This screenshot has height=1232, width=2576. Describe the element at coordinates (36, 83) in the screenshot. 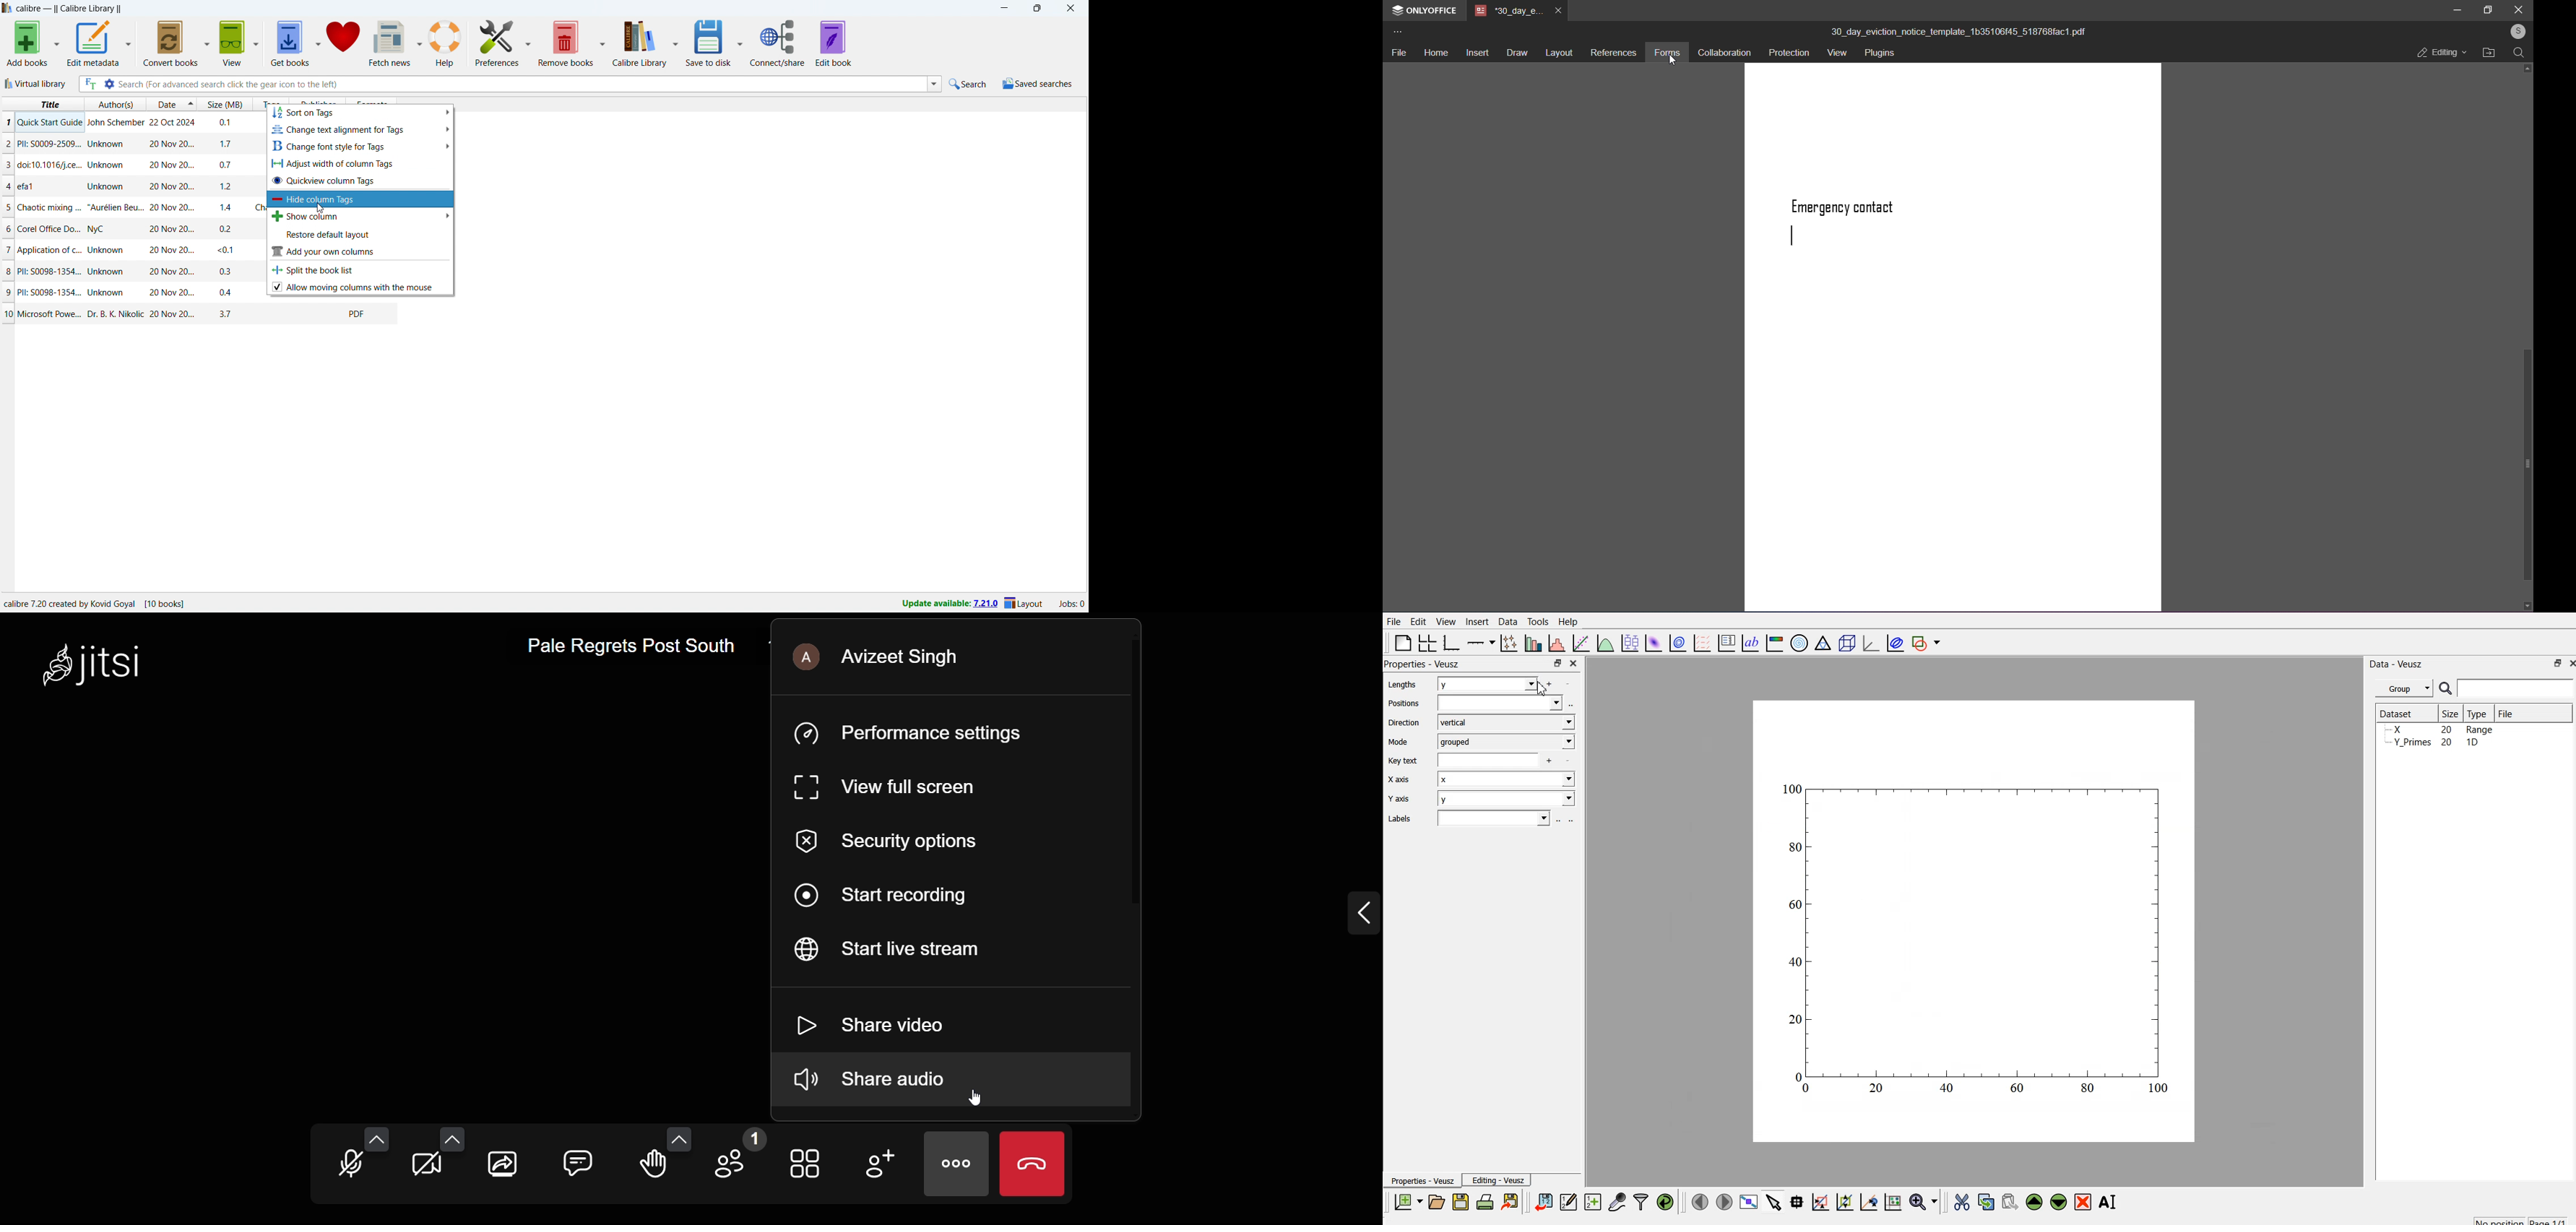

I see `virtual library` at that location.